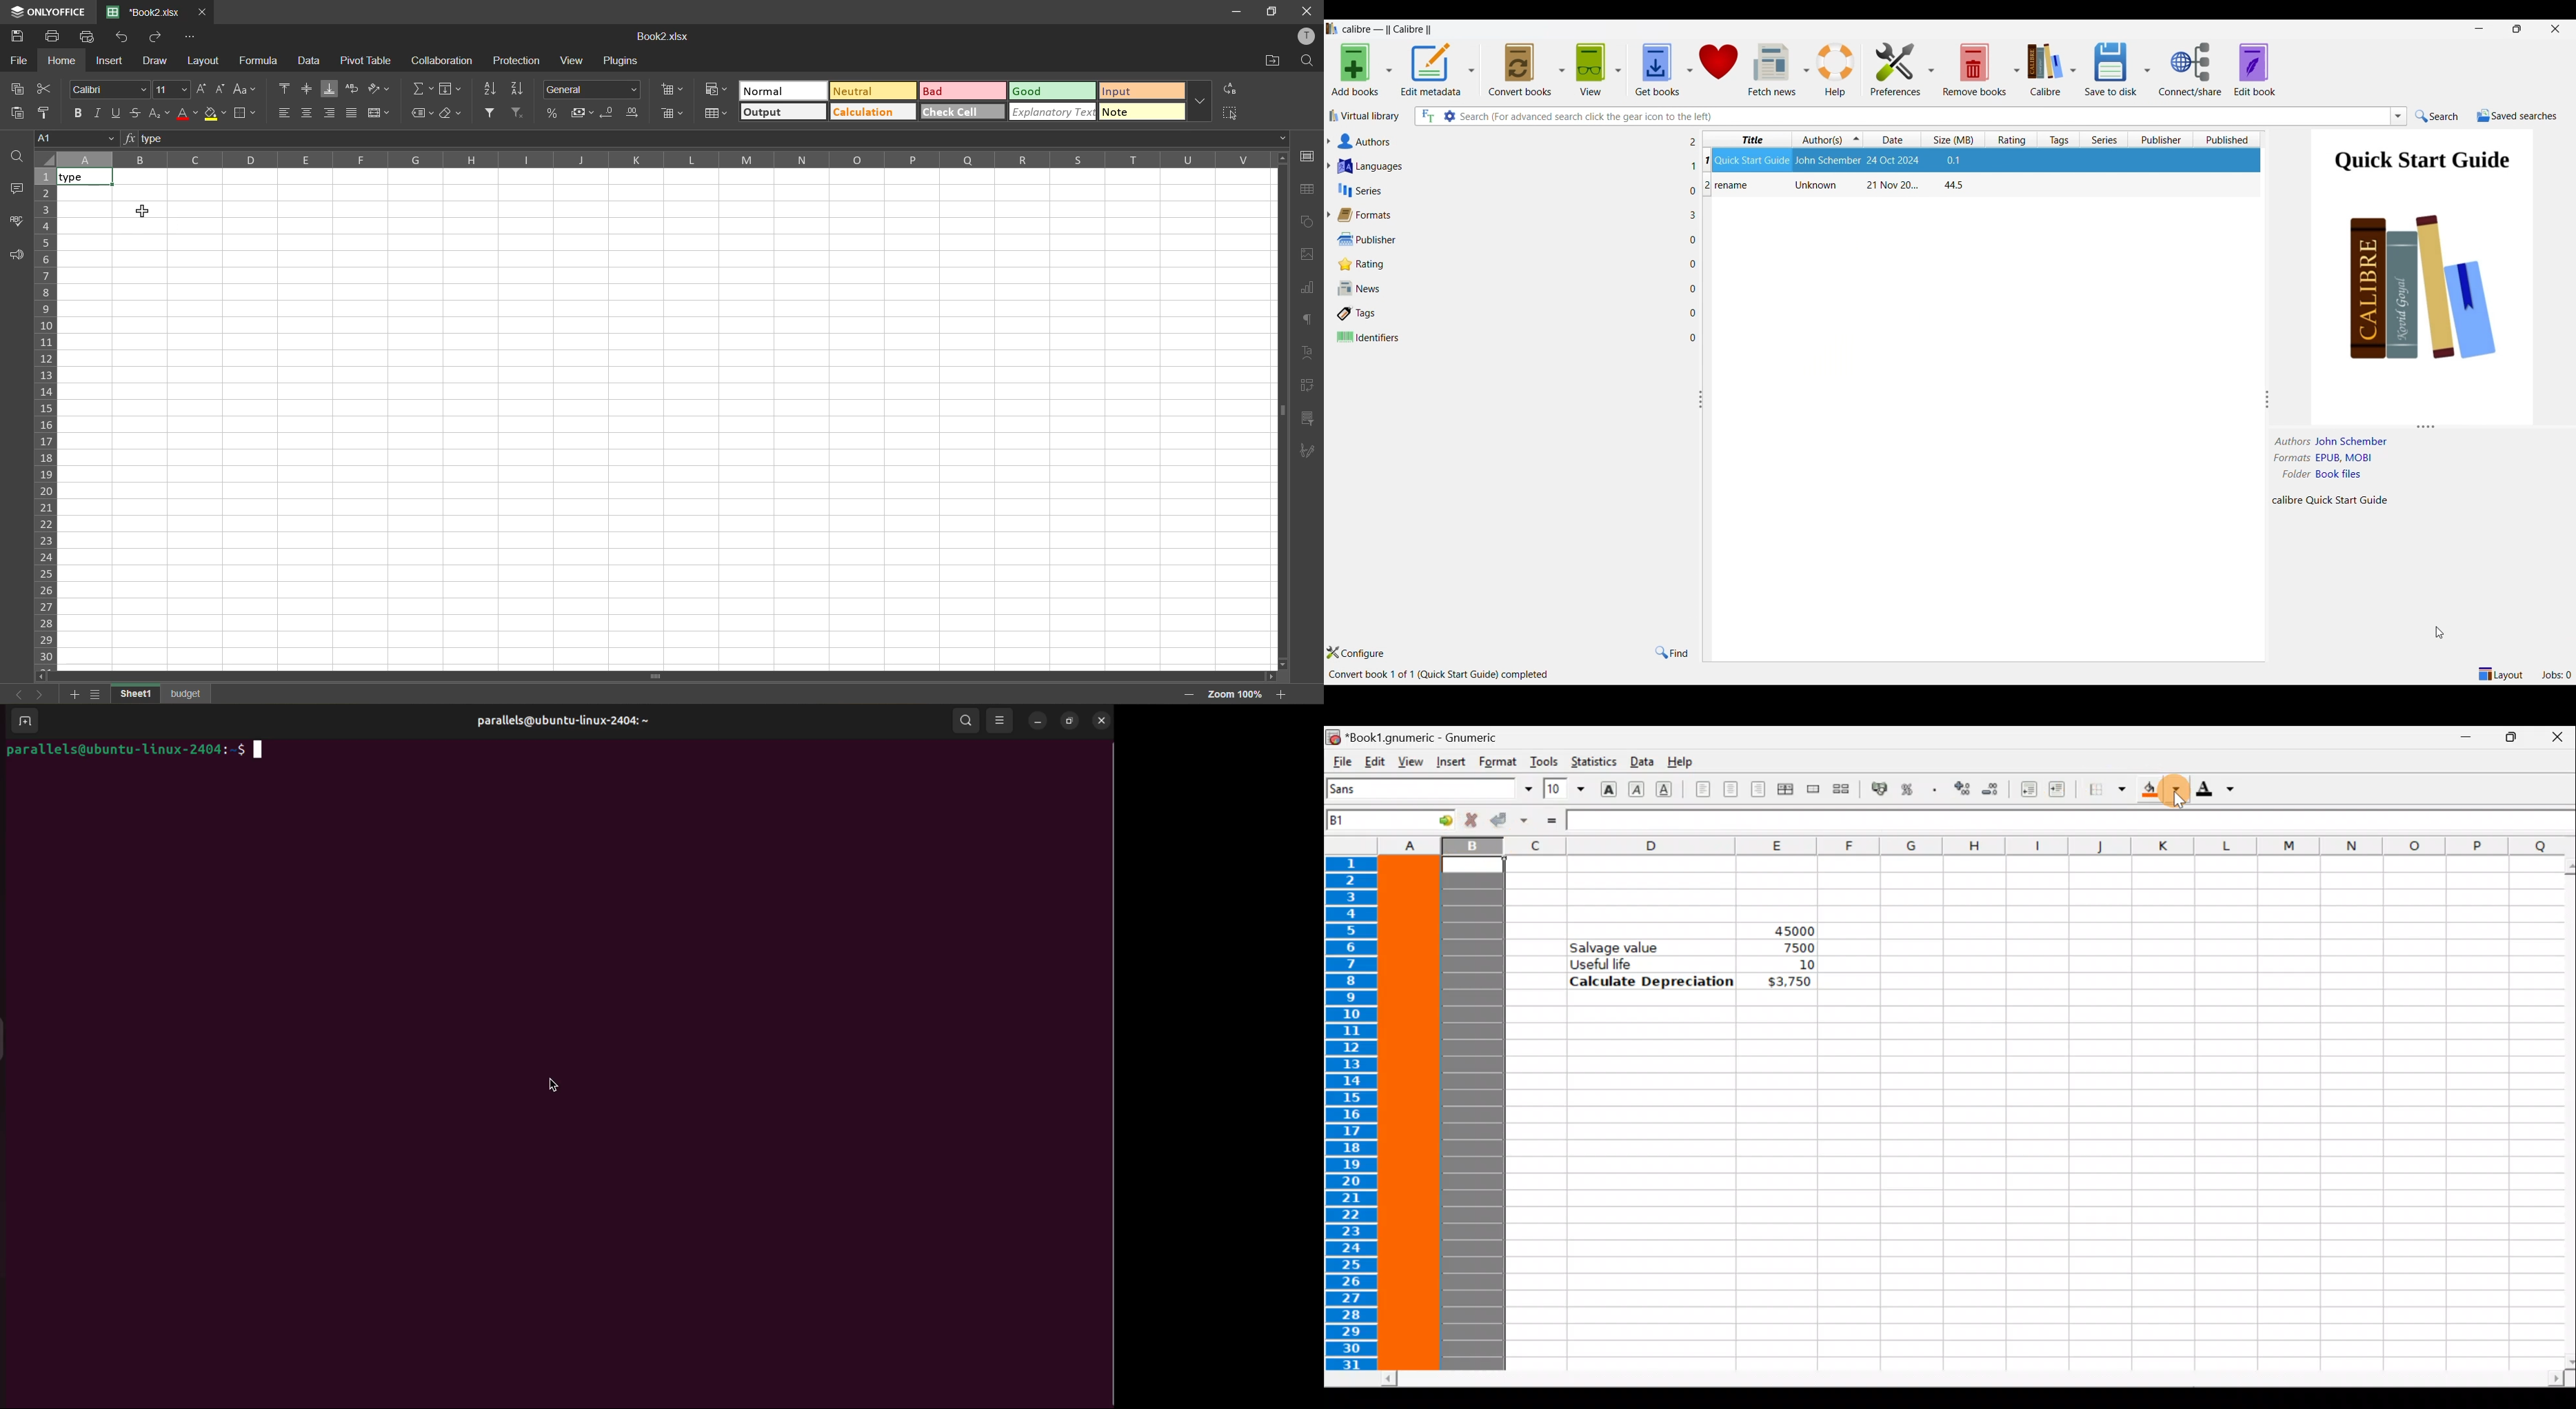  Describe the element at coordinates (707, 136) in the screenshot. I see `formula bar` at that location.